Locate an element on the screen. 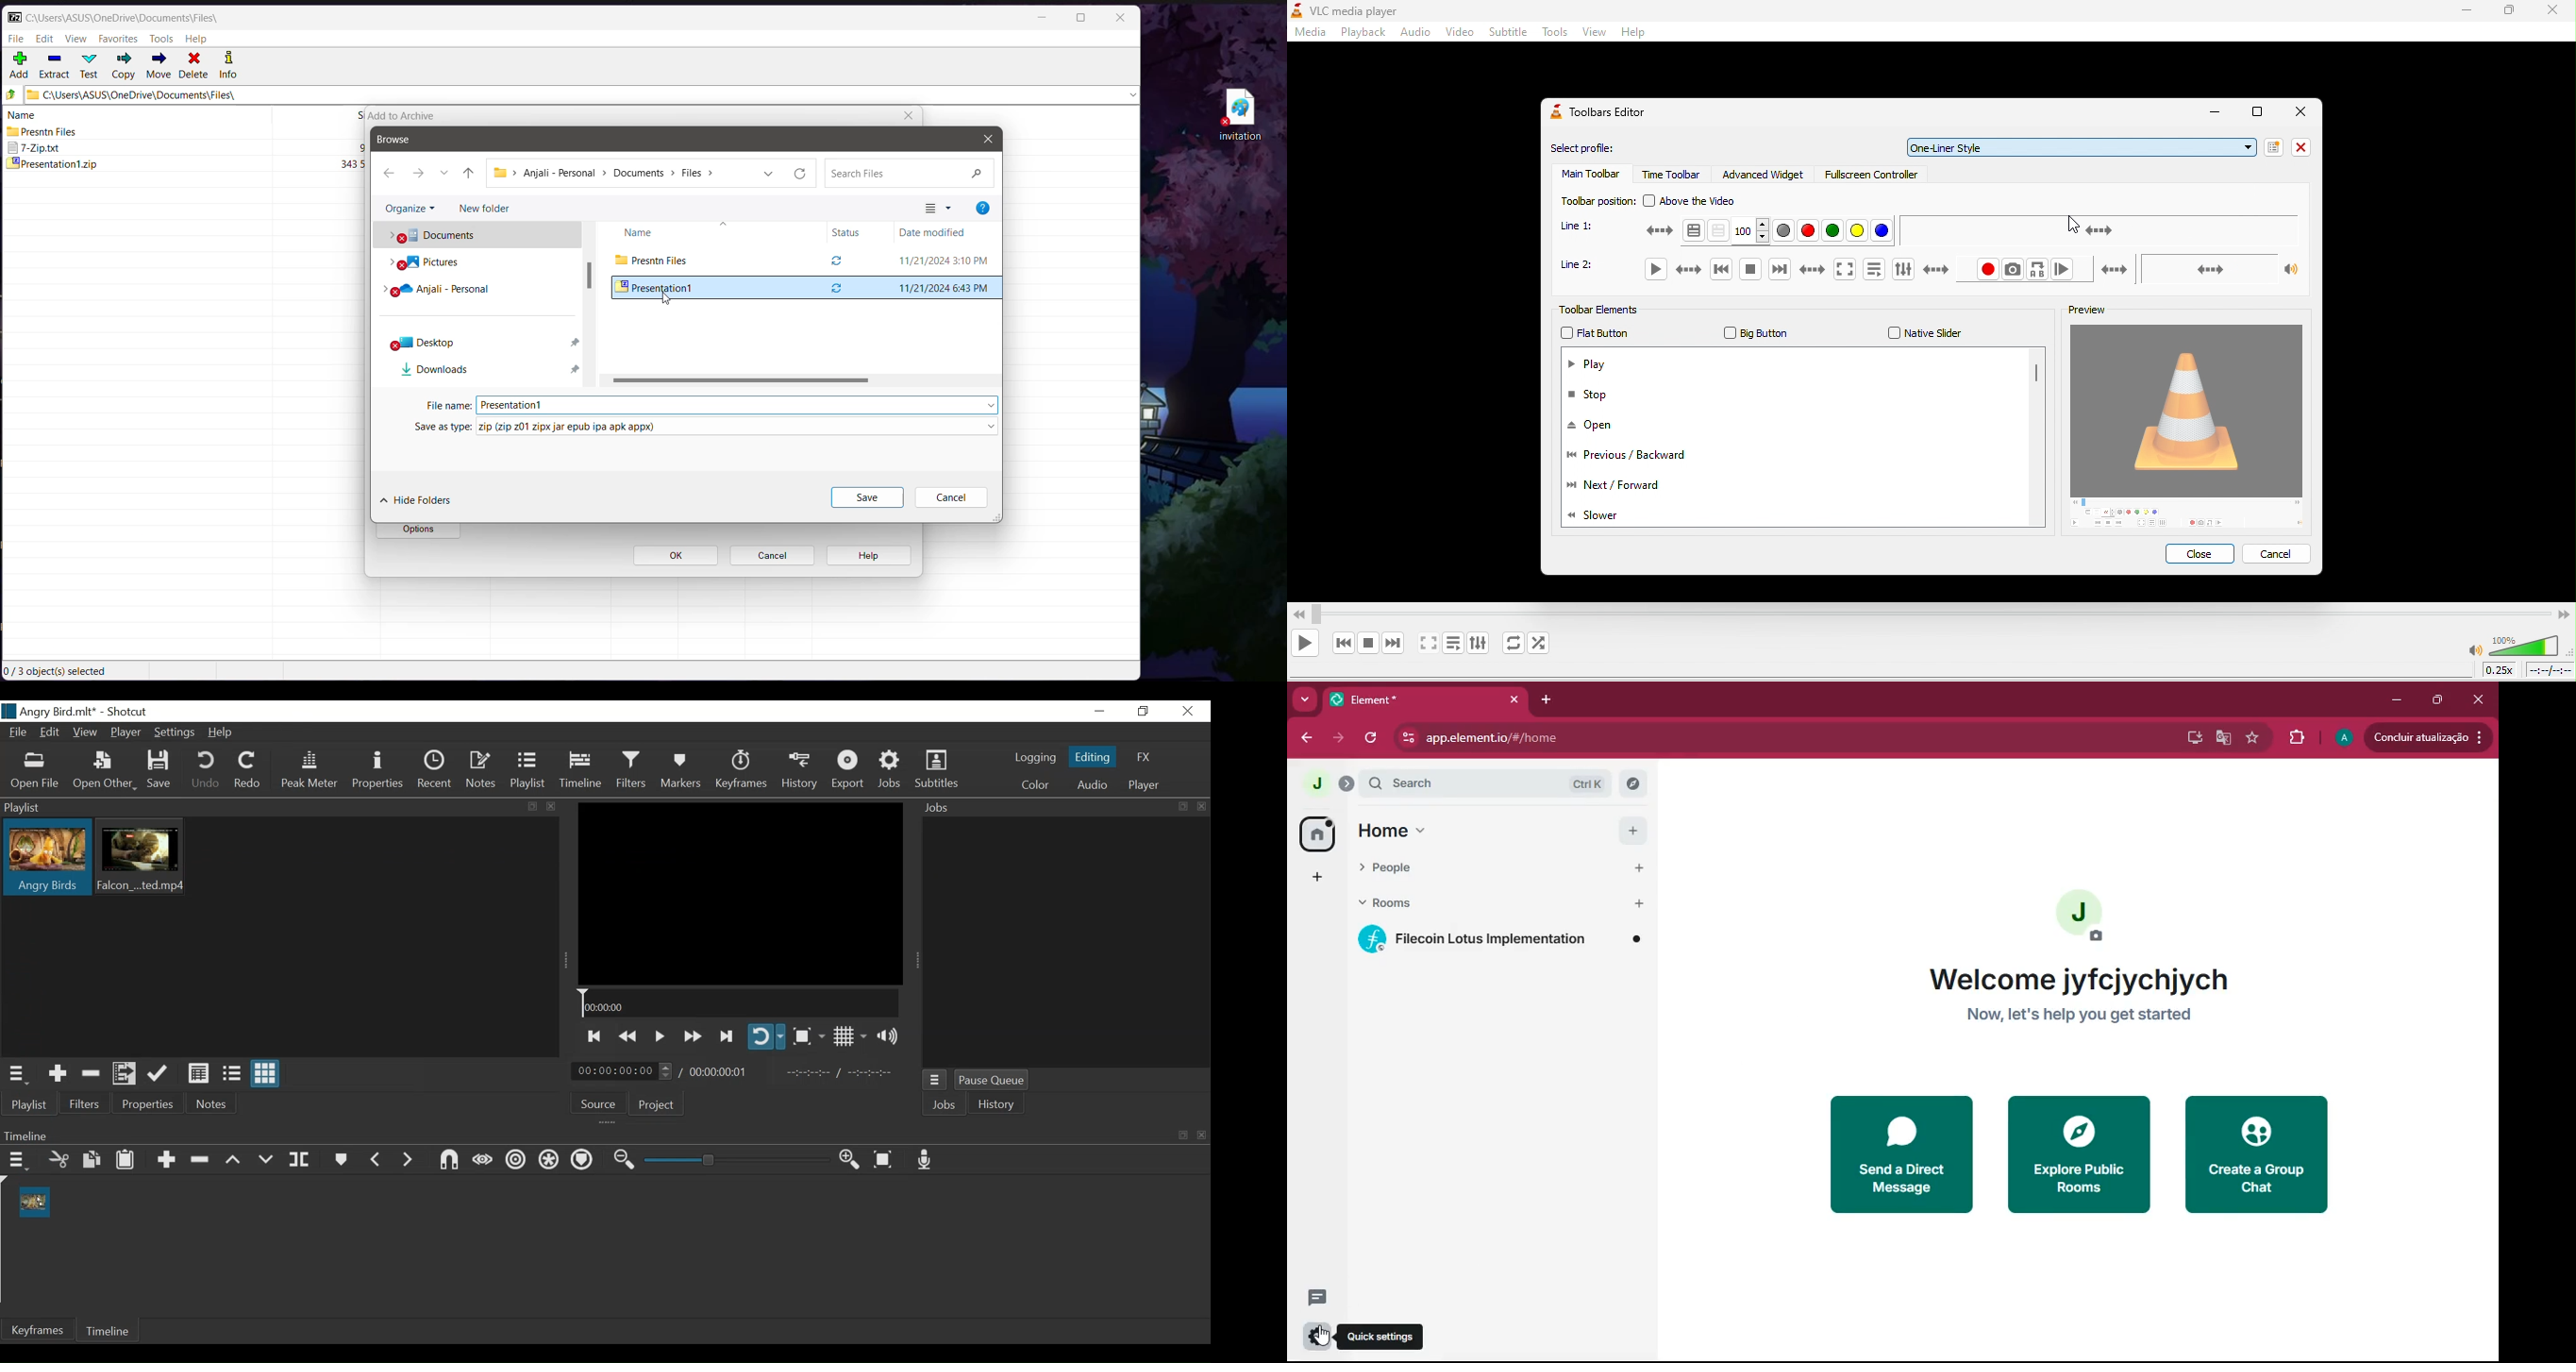 This screenshot has height=1372, width=2576. Current Selection is located at coordinates (60, 671).